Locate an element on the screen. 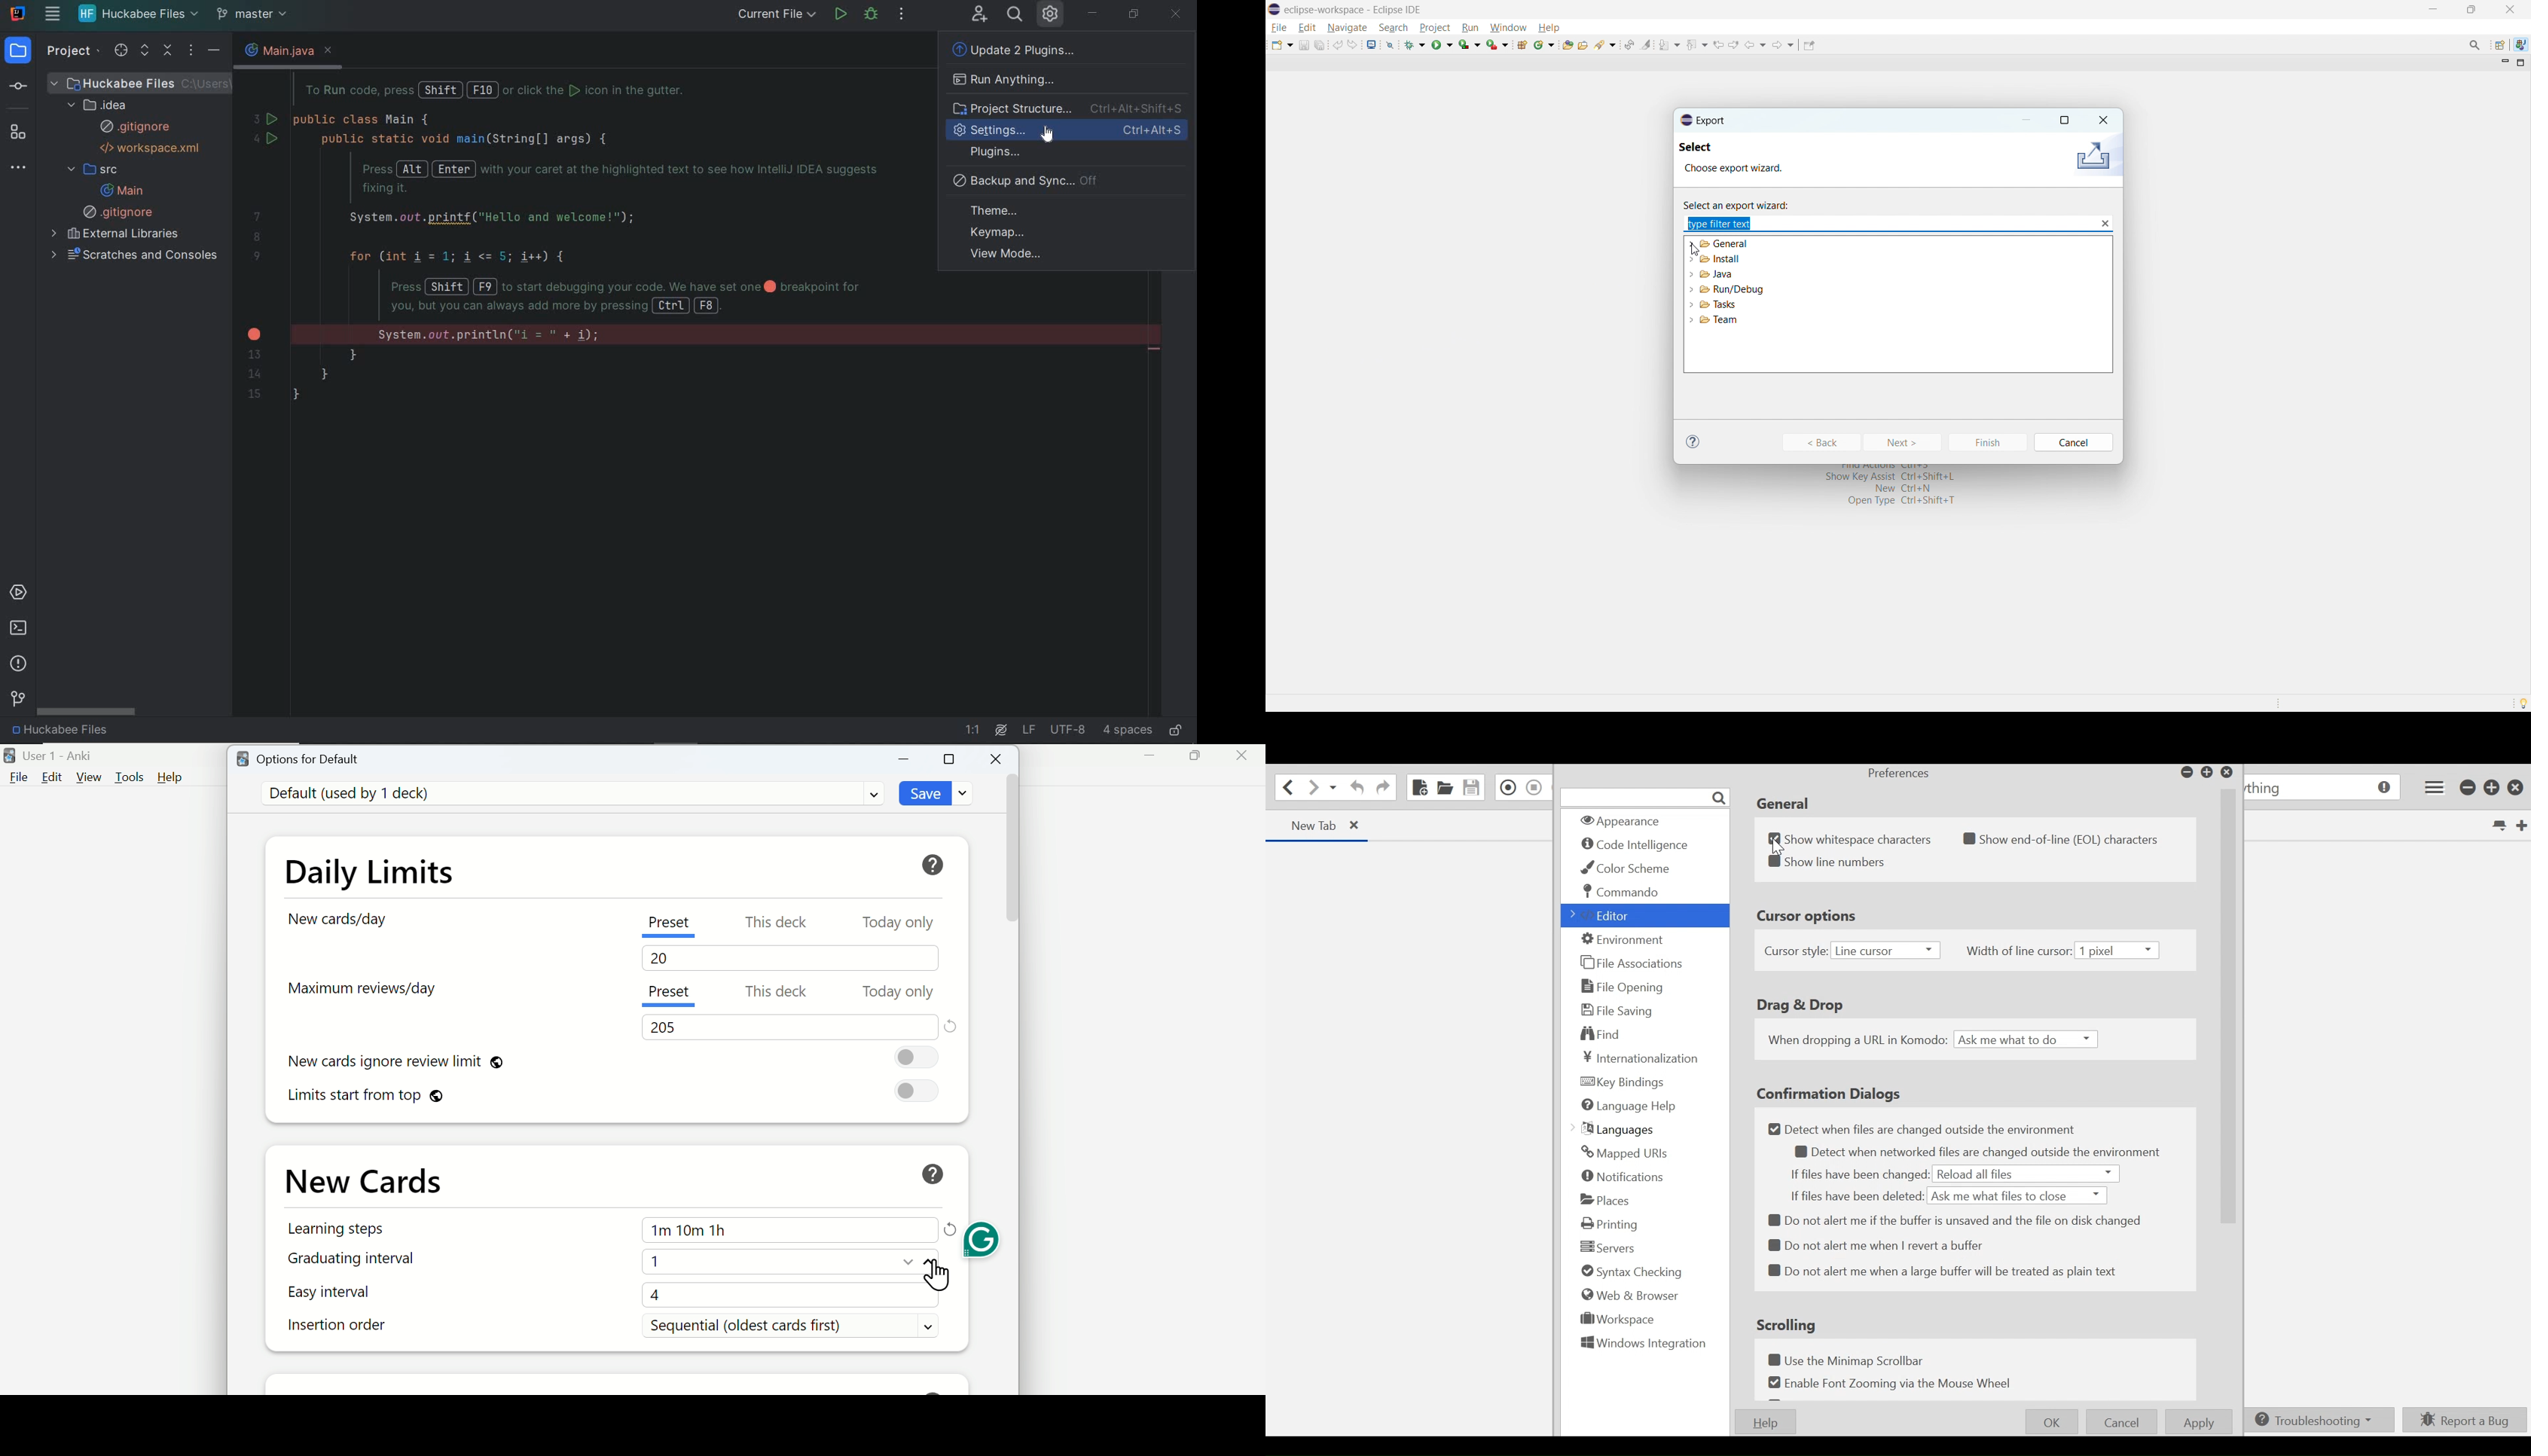 The height and width of the screenshot is (1456, 2548). Do not alert me when I revert a buffer is located at coordinates (1878, 1244).